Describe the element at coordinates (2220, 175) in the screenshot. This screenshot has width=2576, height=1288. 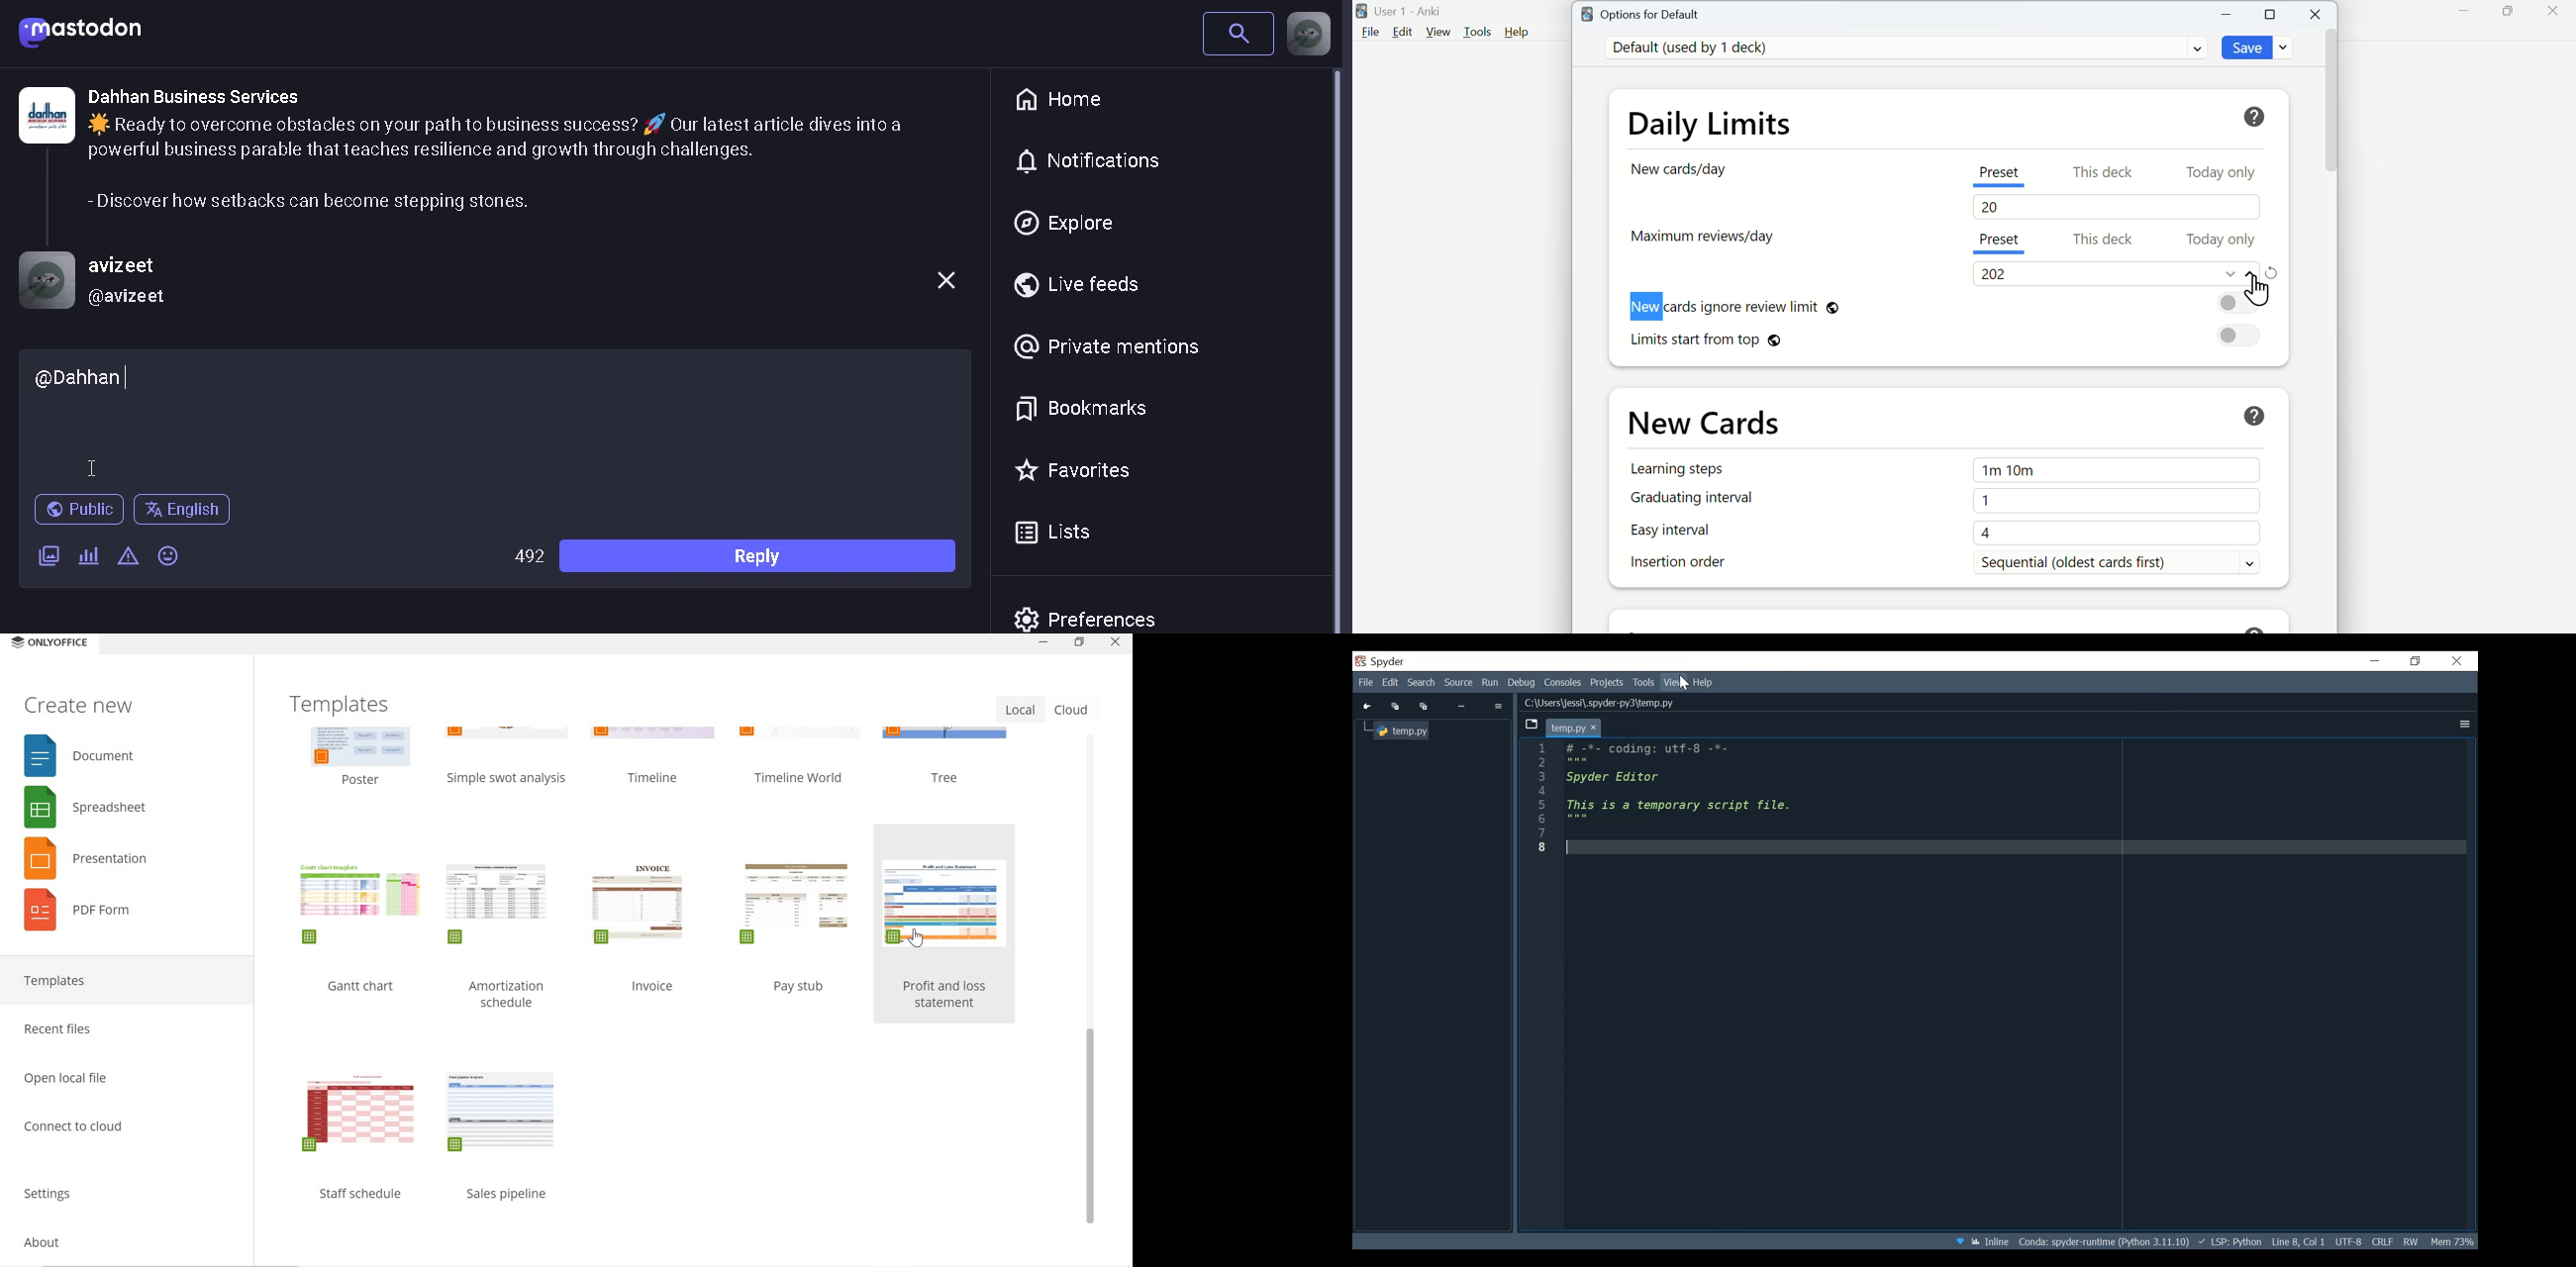
I see `Today Only` at that location.